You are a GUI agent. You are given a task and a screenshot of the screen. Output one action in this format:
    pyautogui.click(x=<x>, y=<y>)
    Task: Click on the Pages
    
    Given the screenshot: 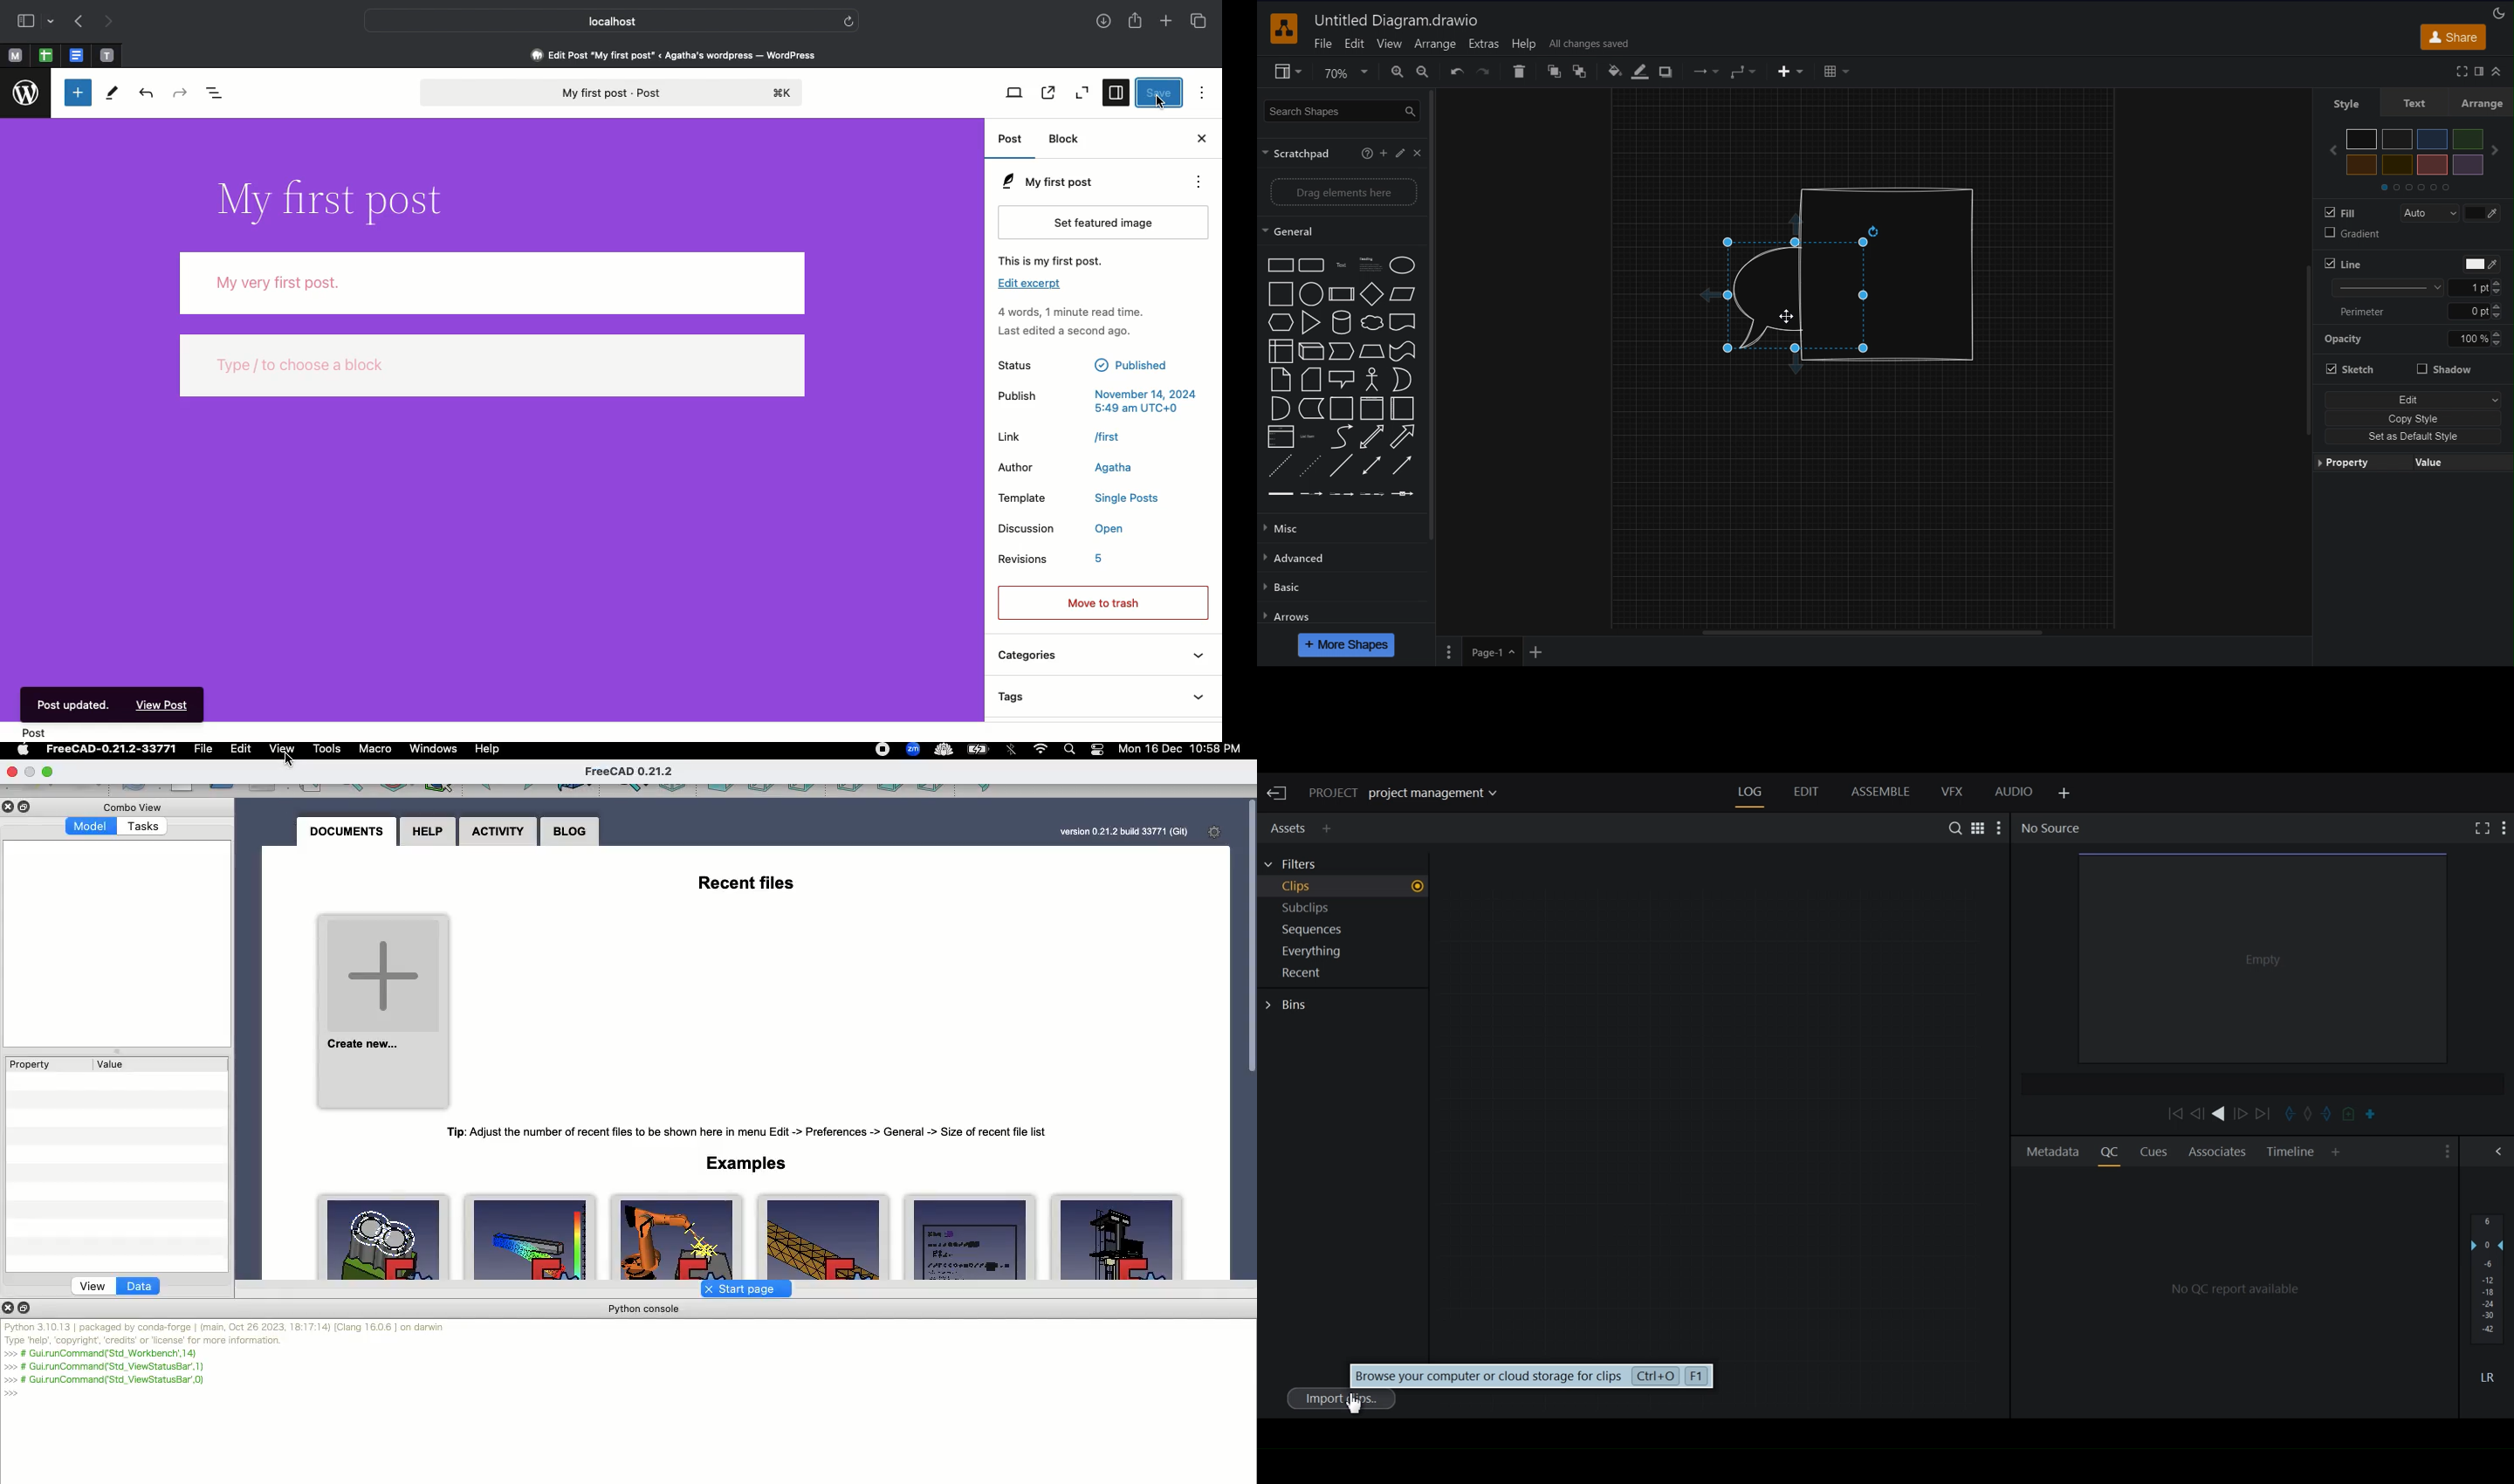 What is the action you would take?
    pyautogui.click(x=1449, y=652)
    